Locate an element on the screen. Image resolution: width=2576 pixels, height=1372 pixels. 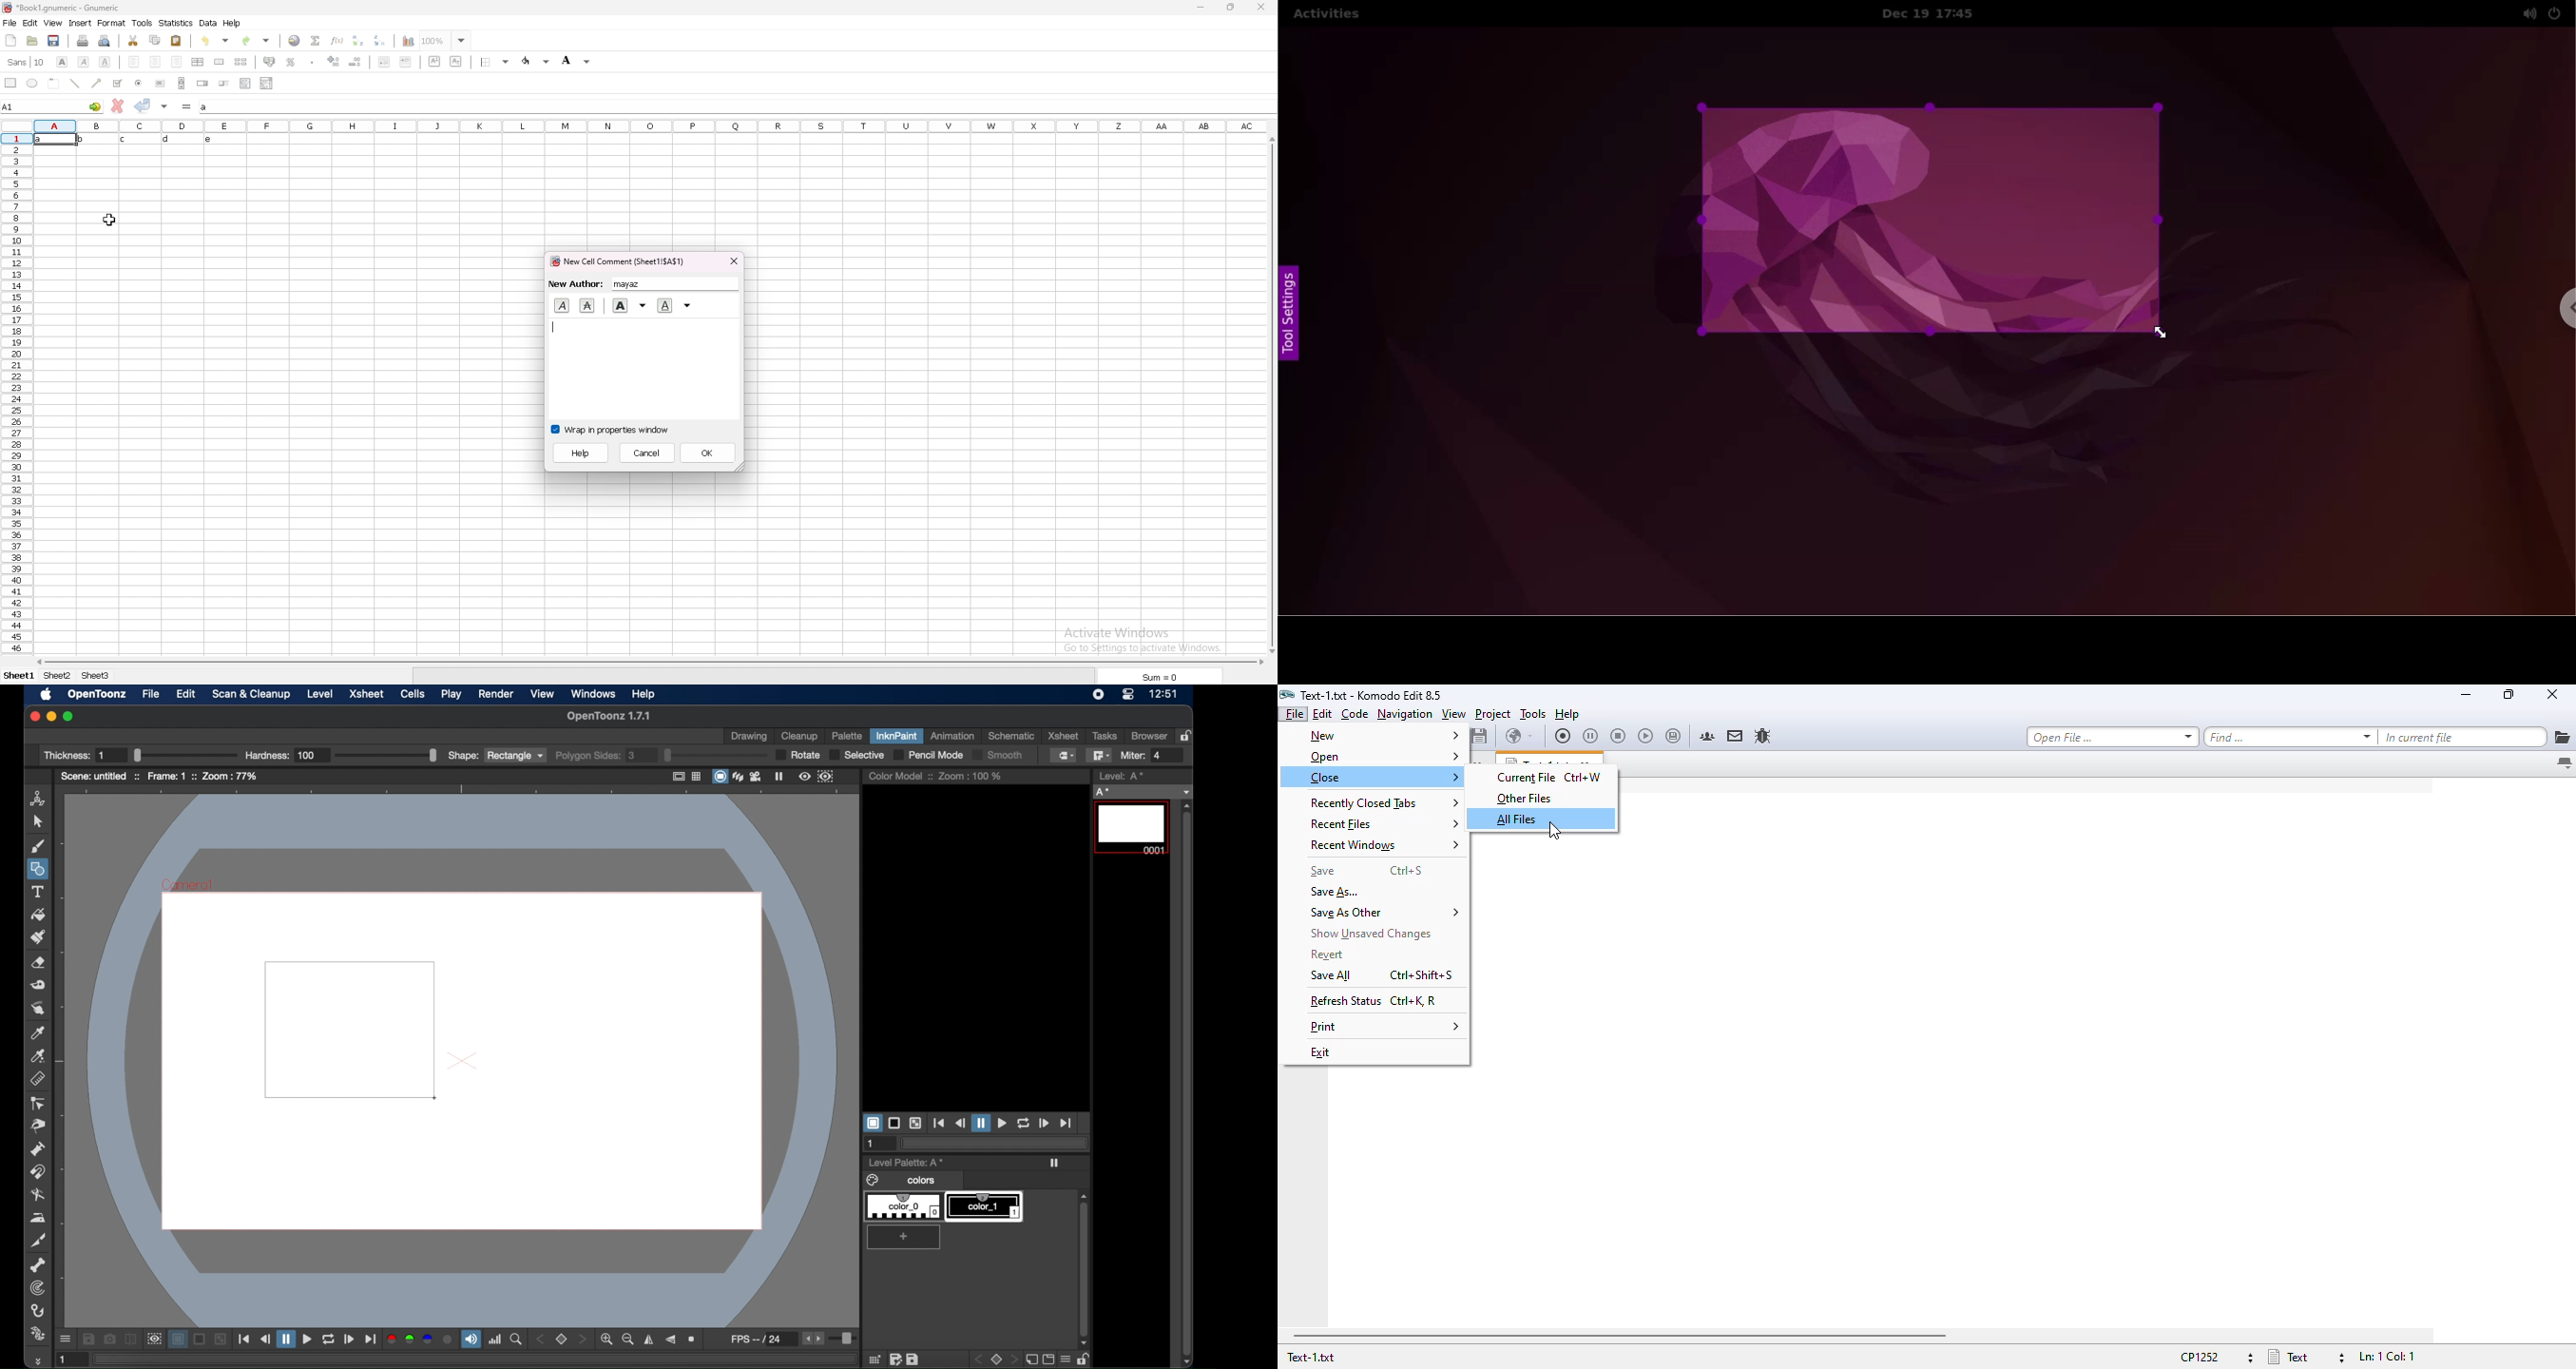
xsheet is located at coordinates (1062, 736).